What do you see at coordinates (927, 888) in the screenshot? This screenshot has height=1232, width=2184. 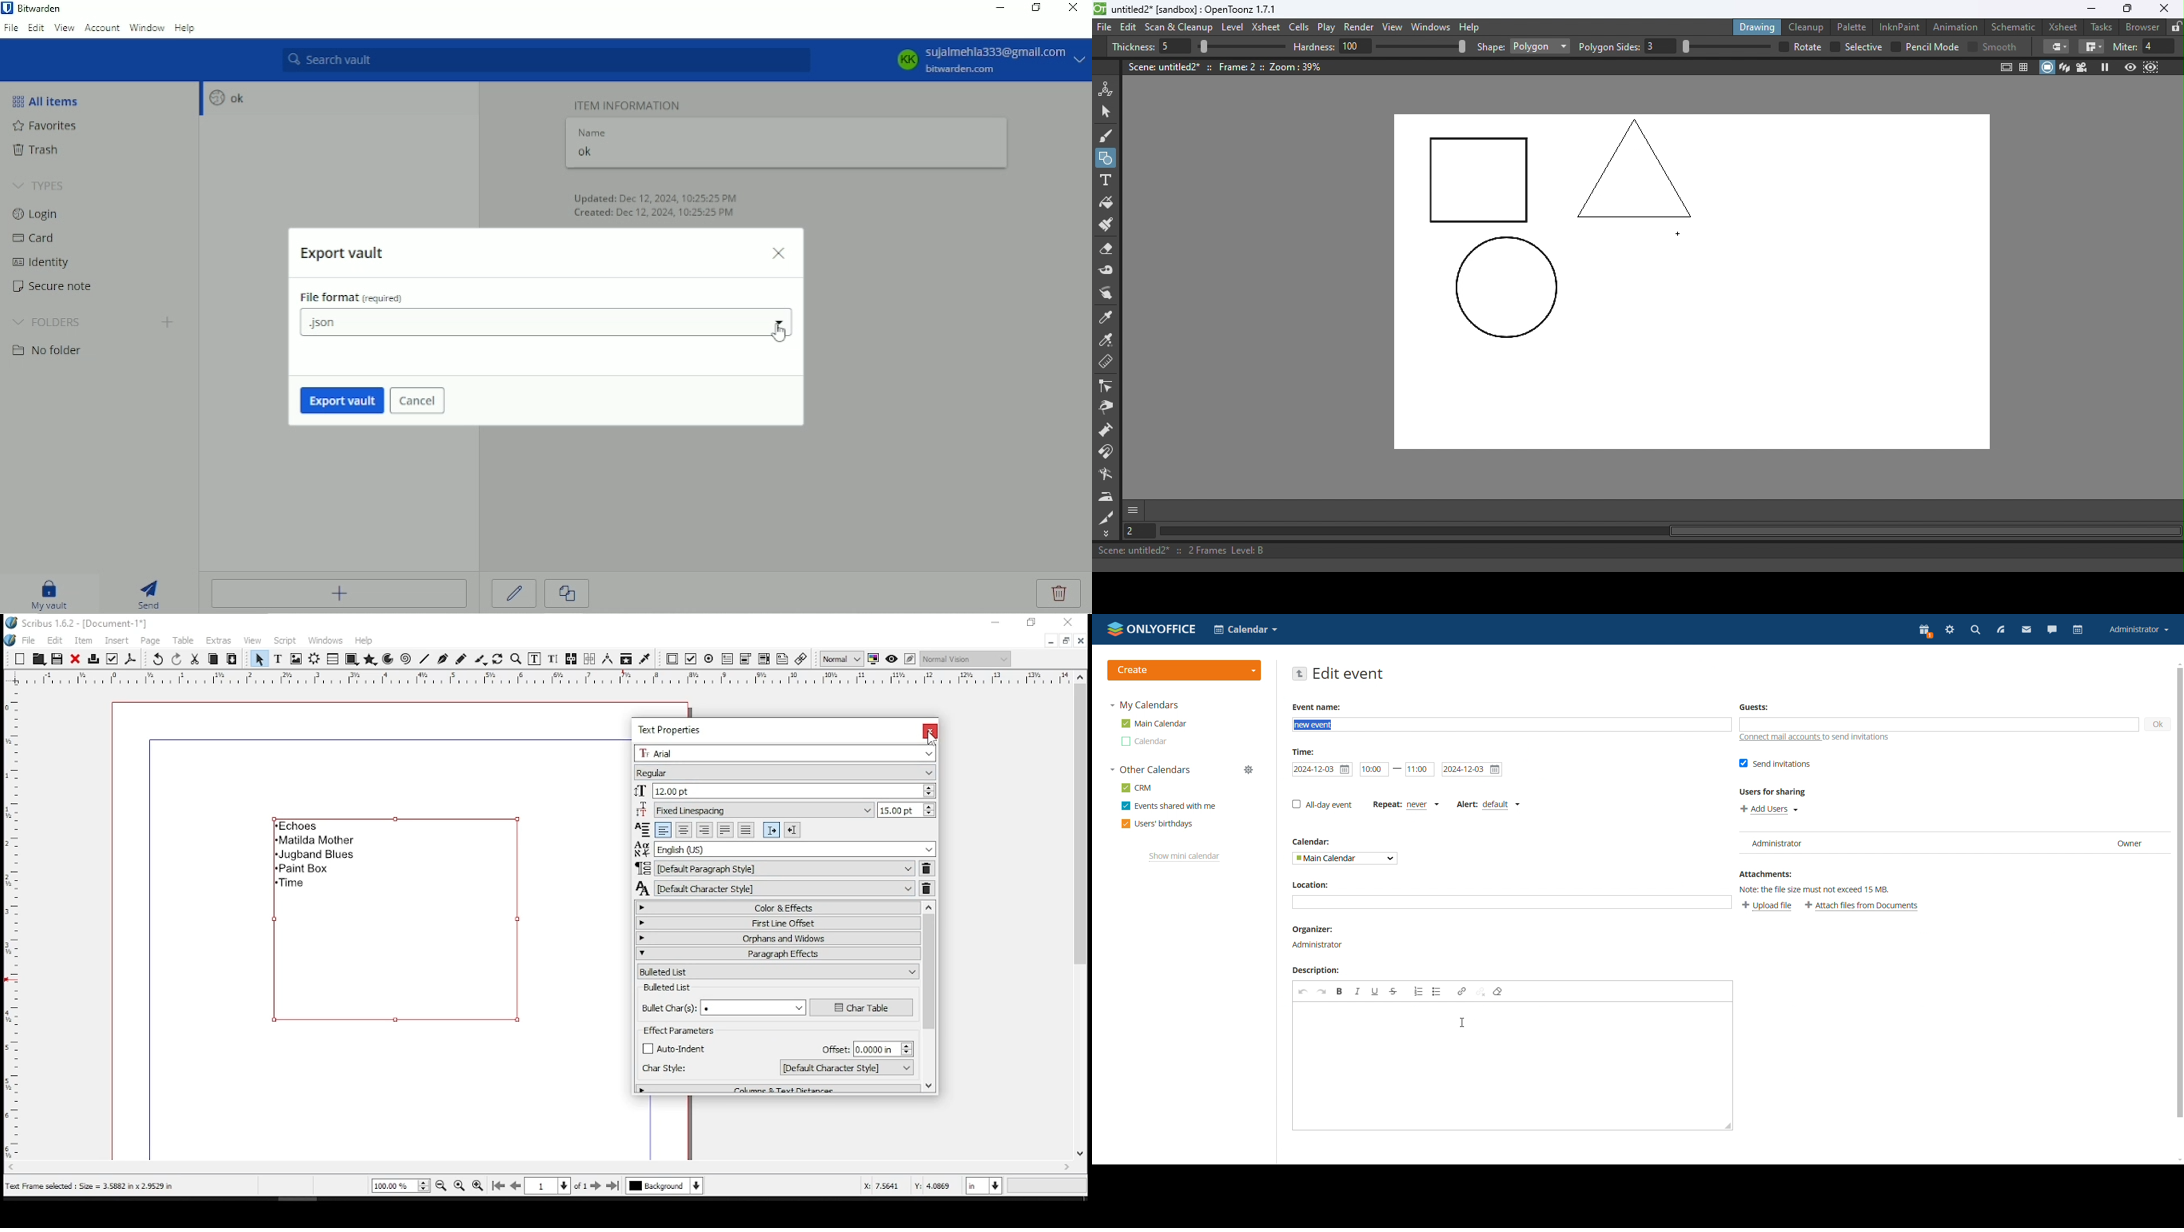 I see `delete character style` at bounding box center [927, 888].